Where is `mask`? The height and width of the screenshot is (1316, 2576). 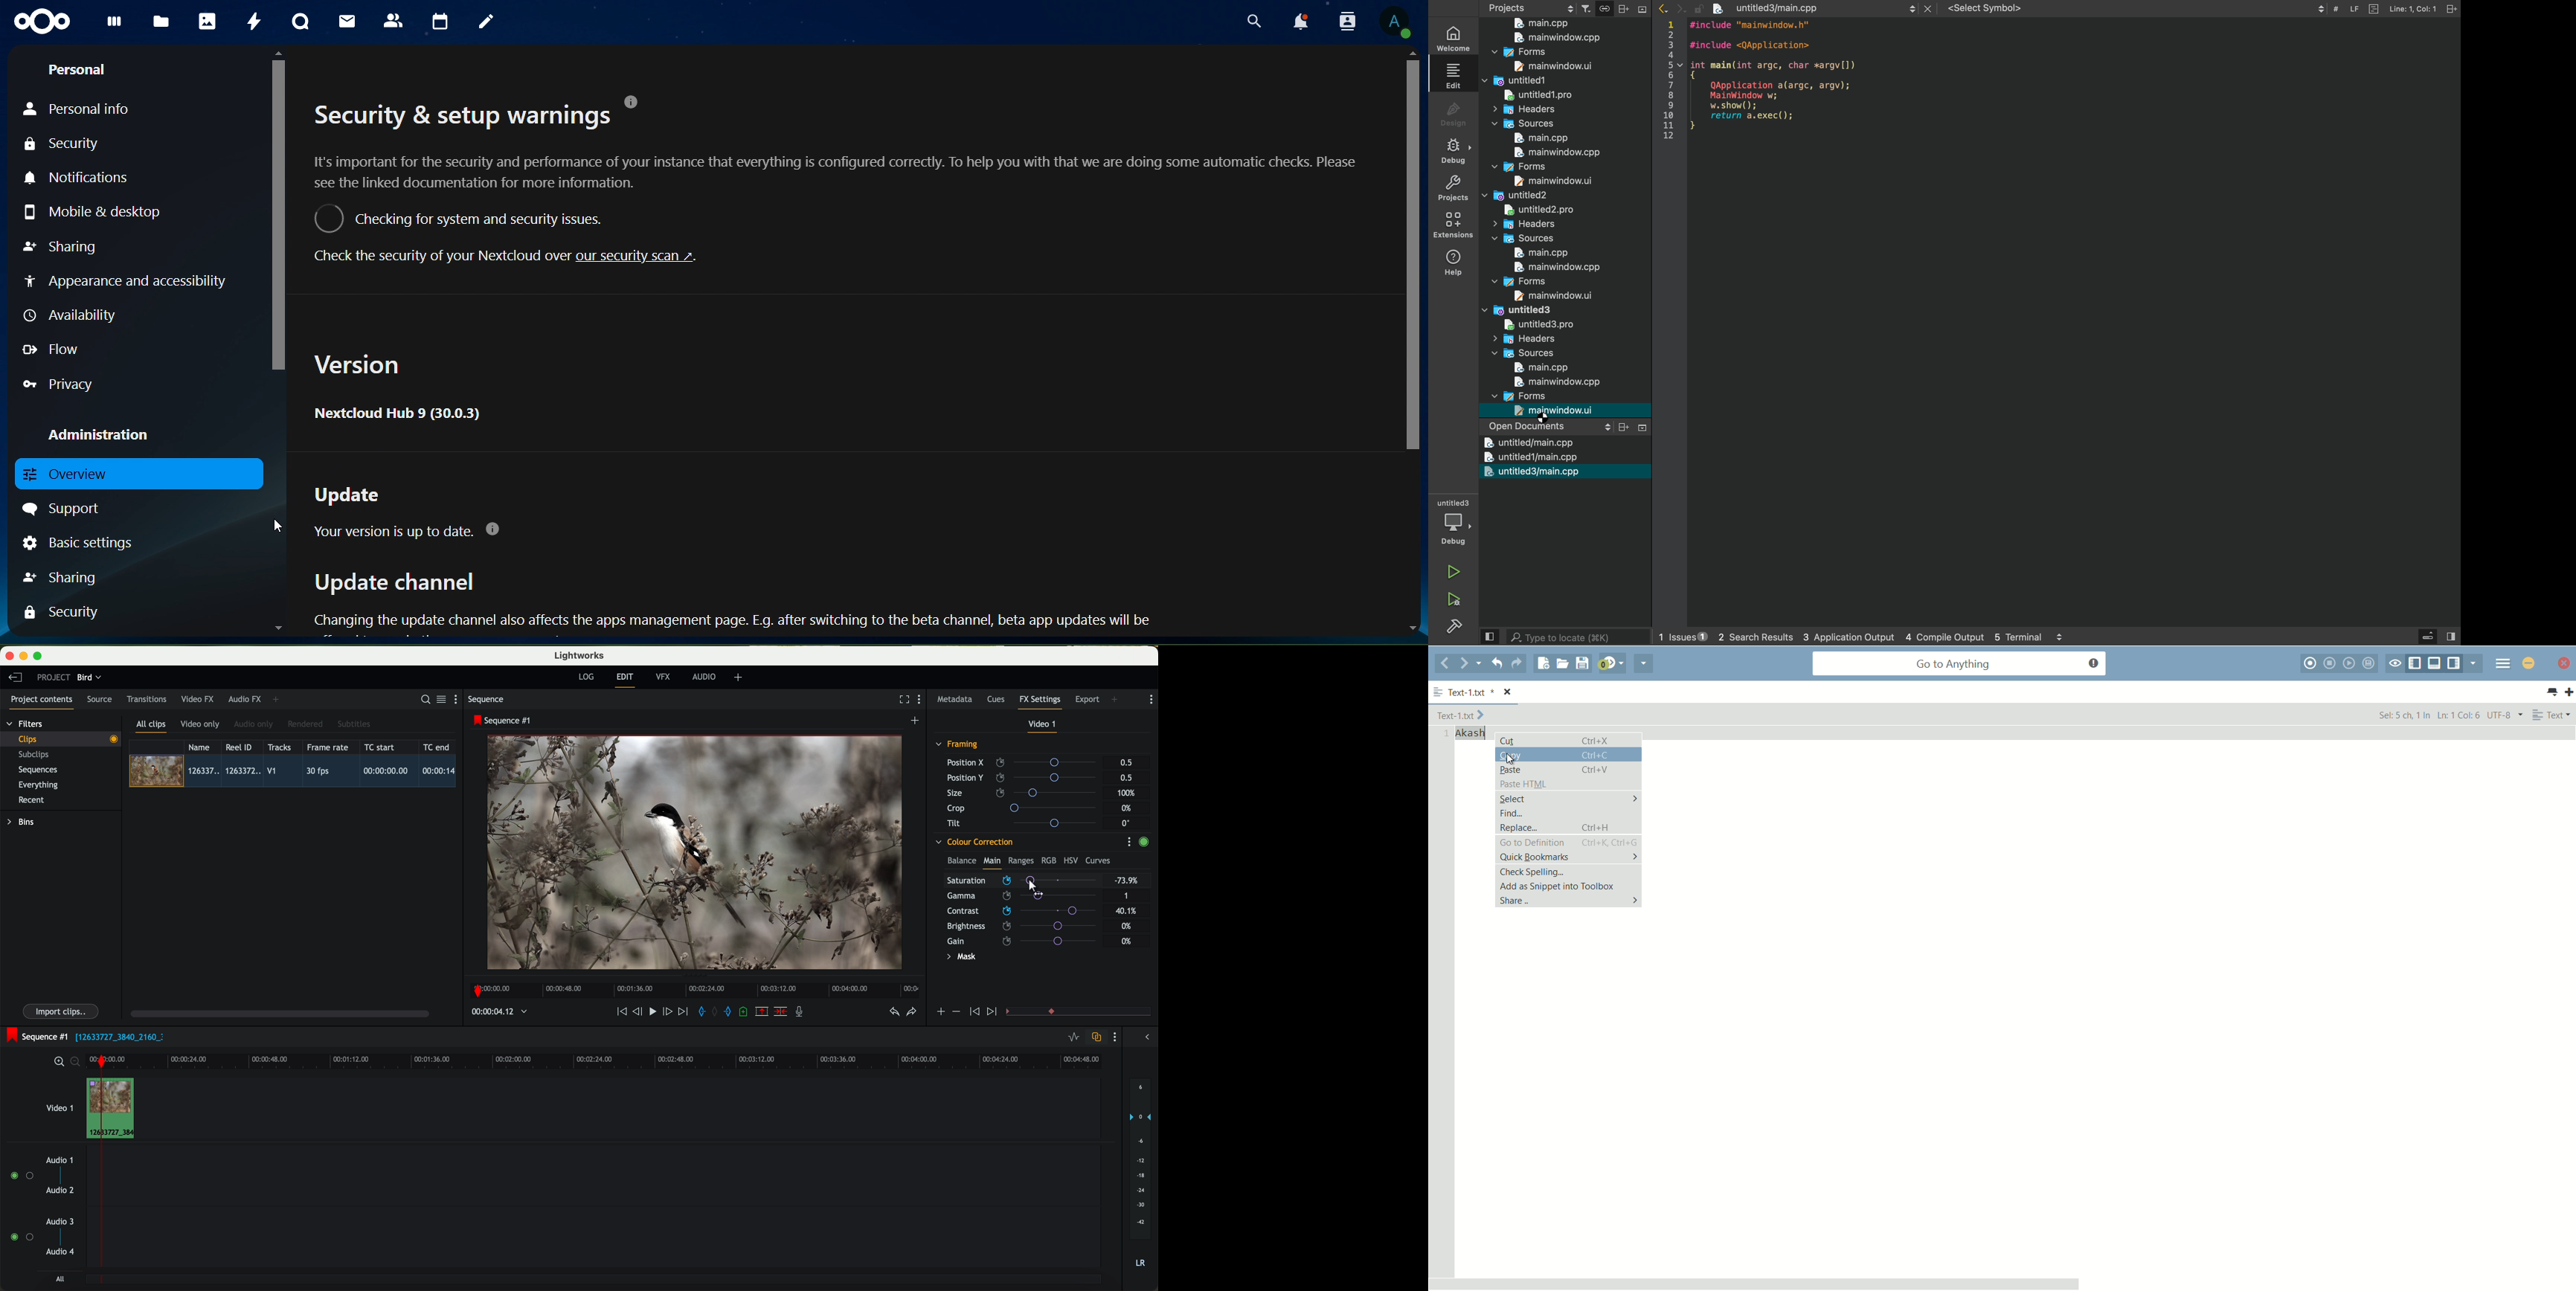
mask is located at coordinates (960, 958).